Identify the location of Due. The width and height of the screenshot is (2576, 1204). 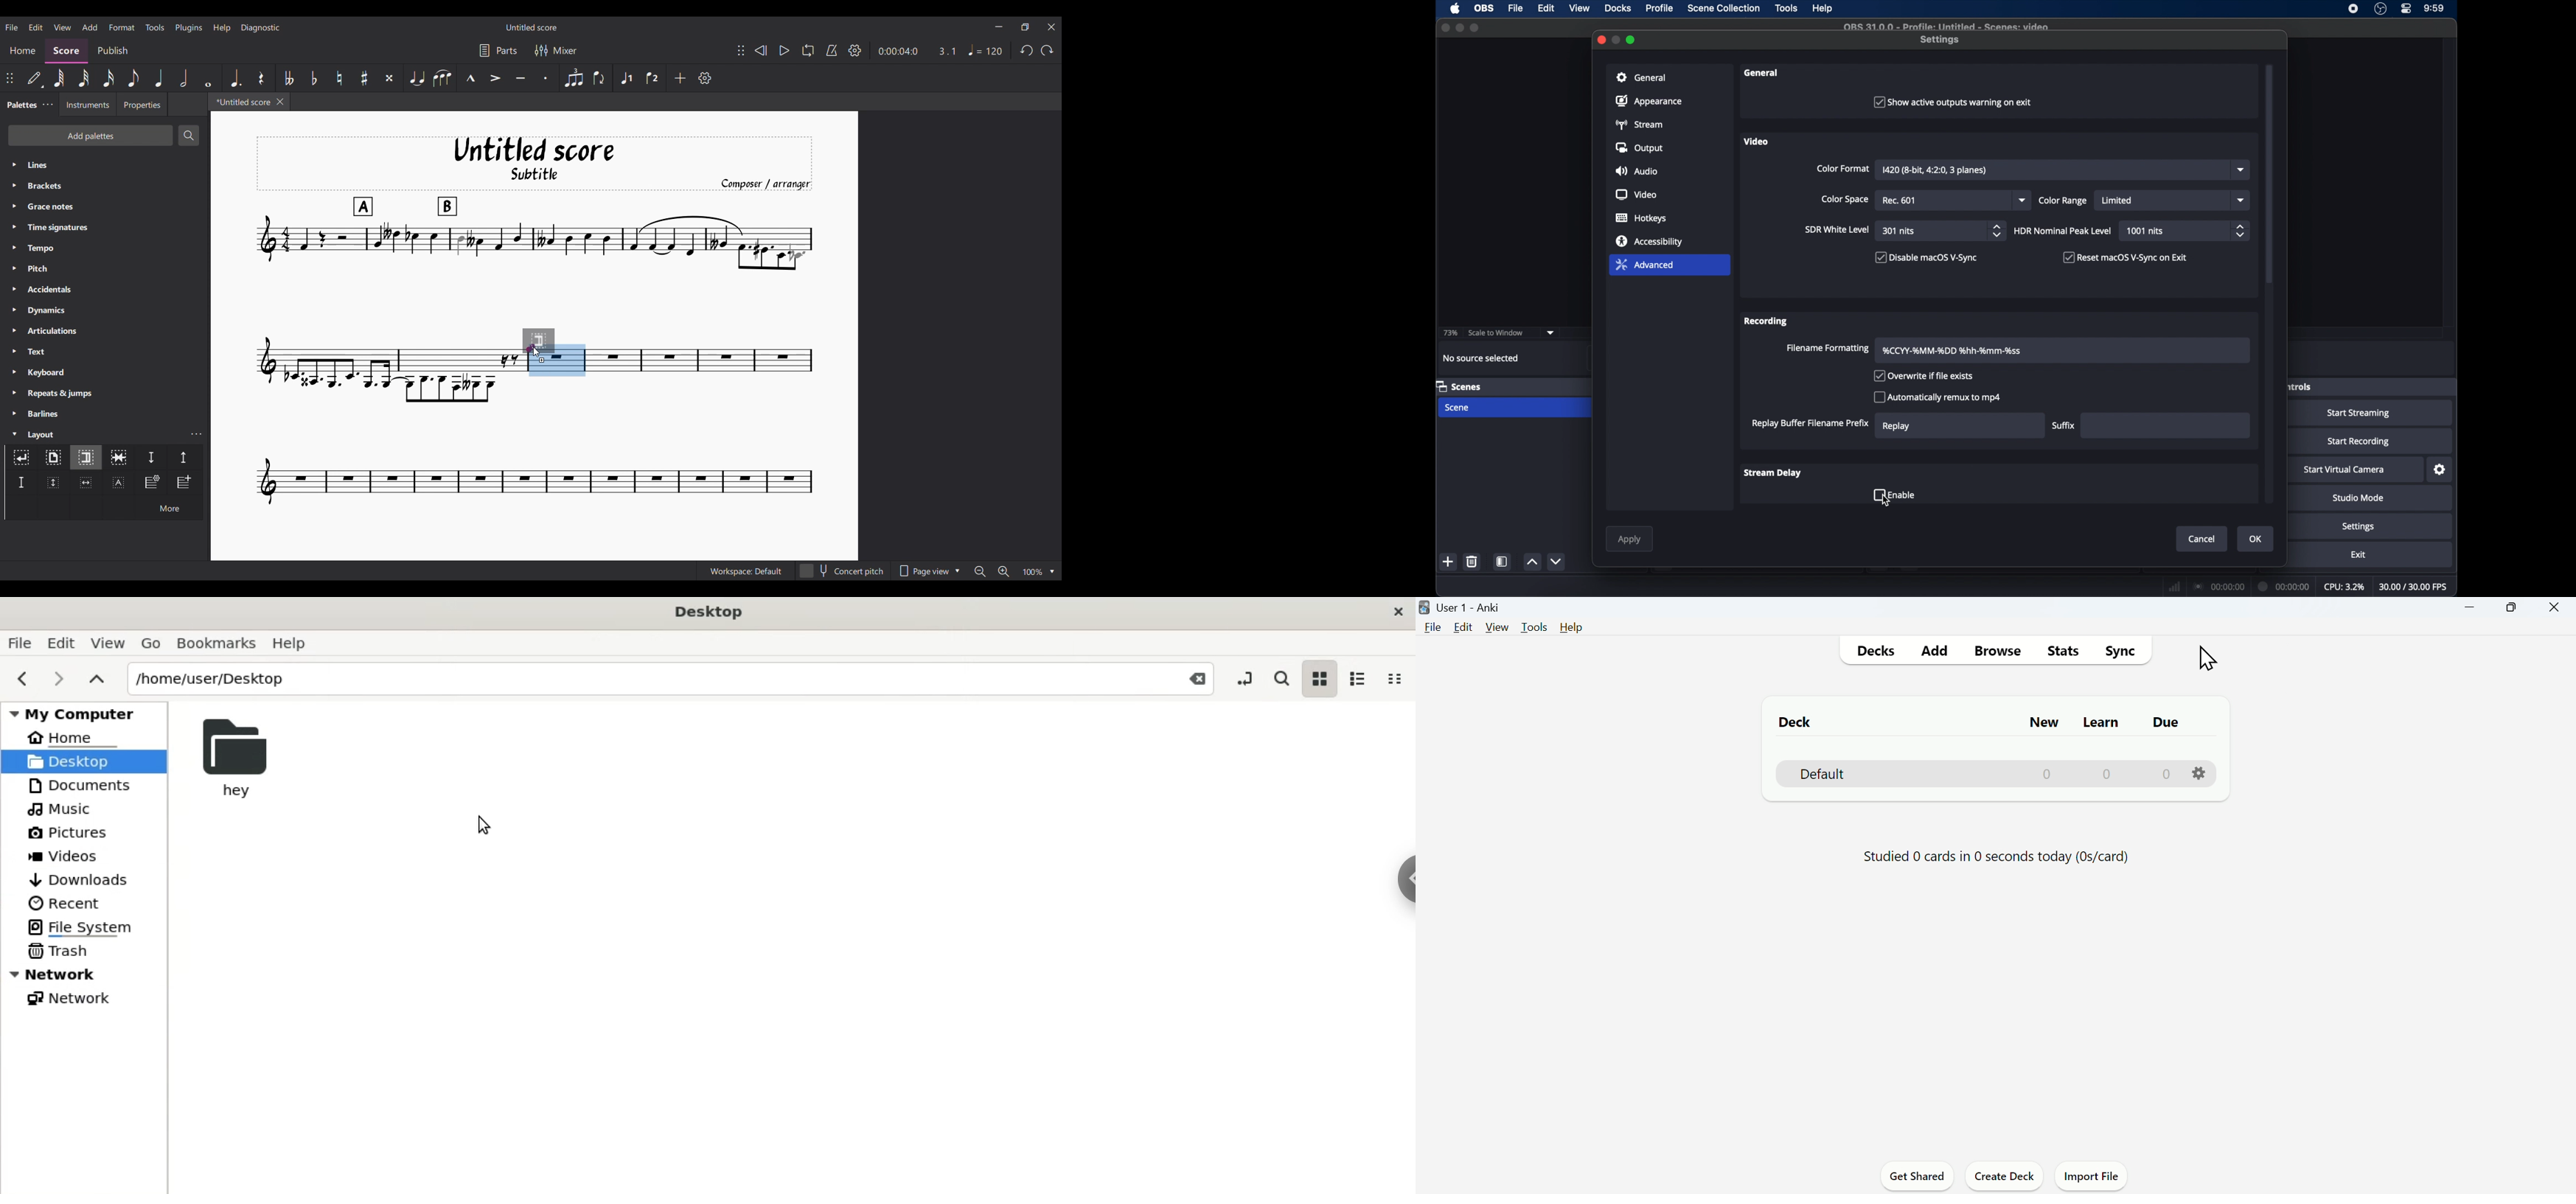
(2169, 724).